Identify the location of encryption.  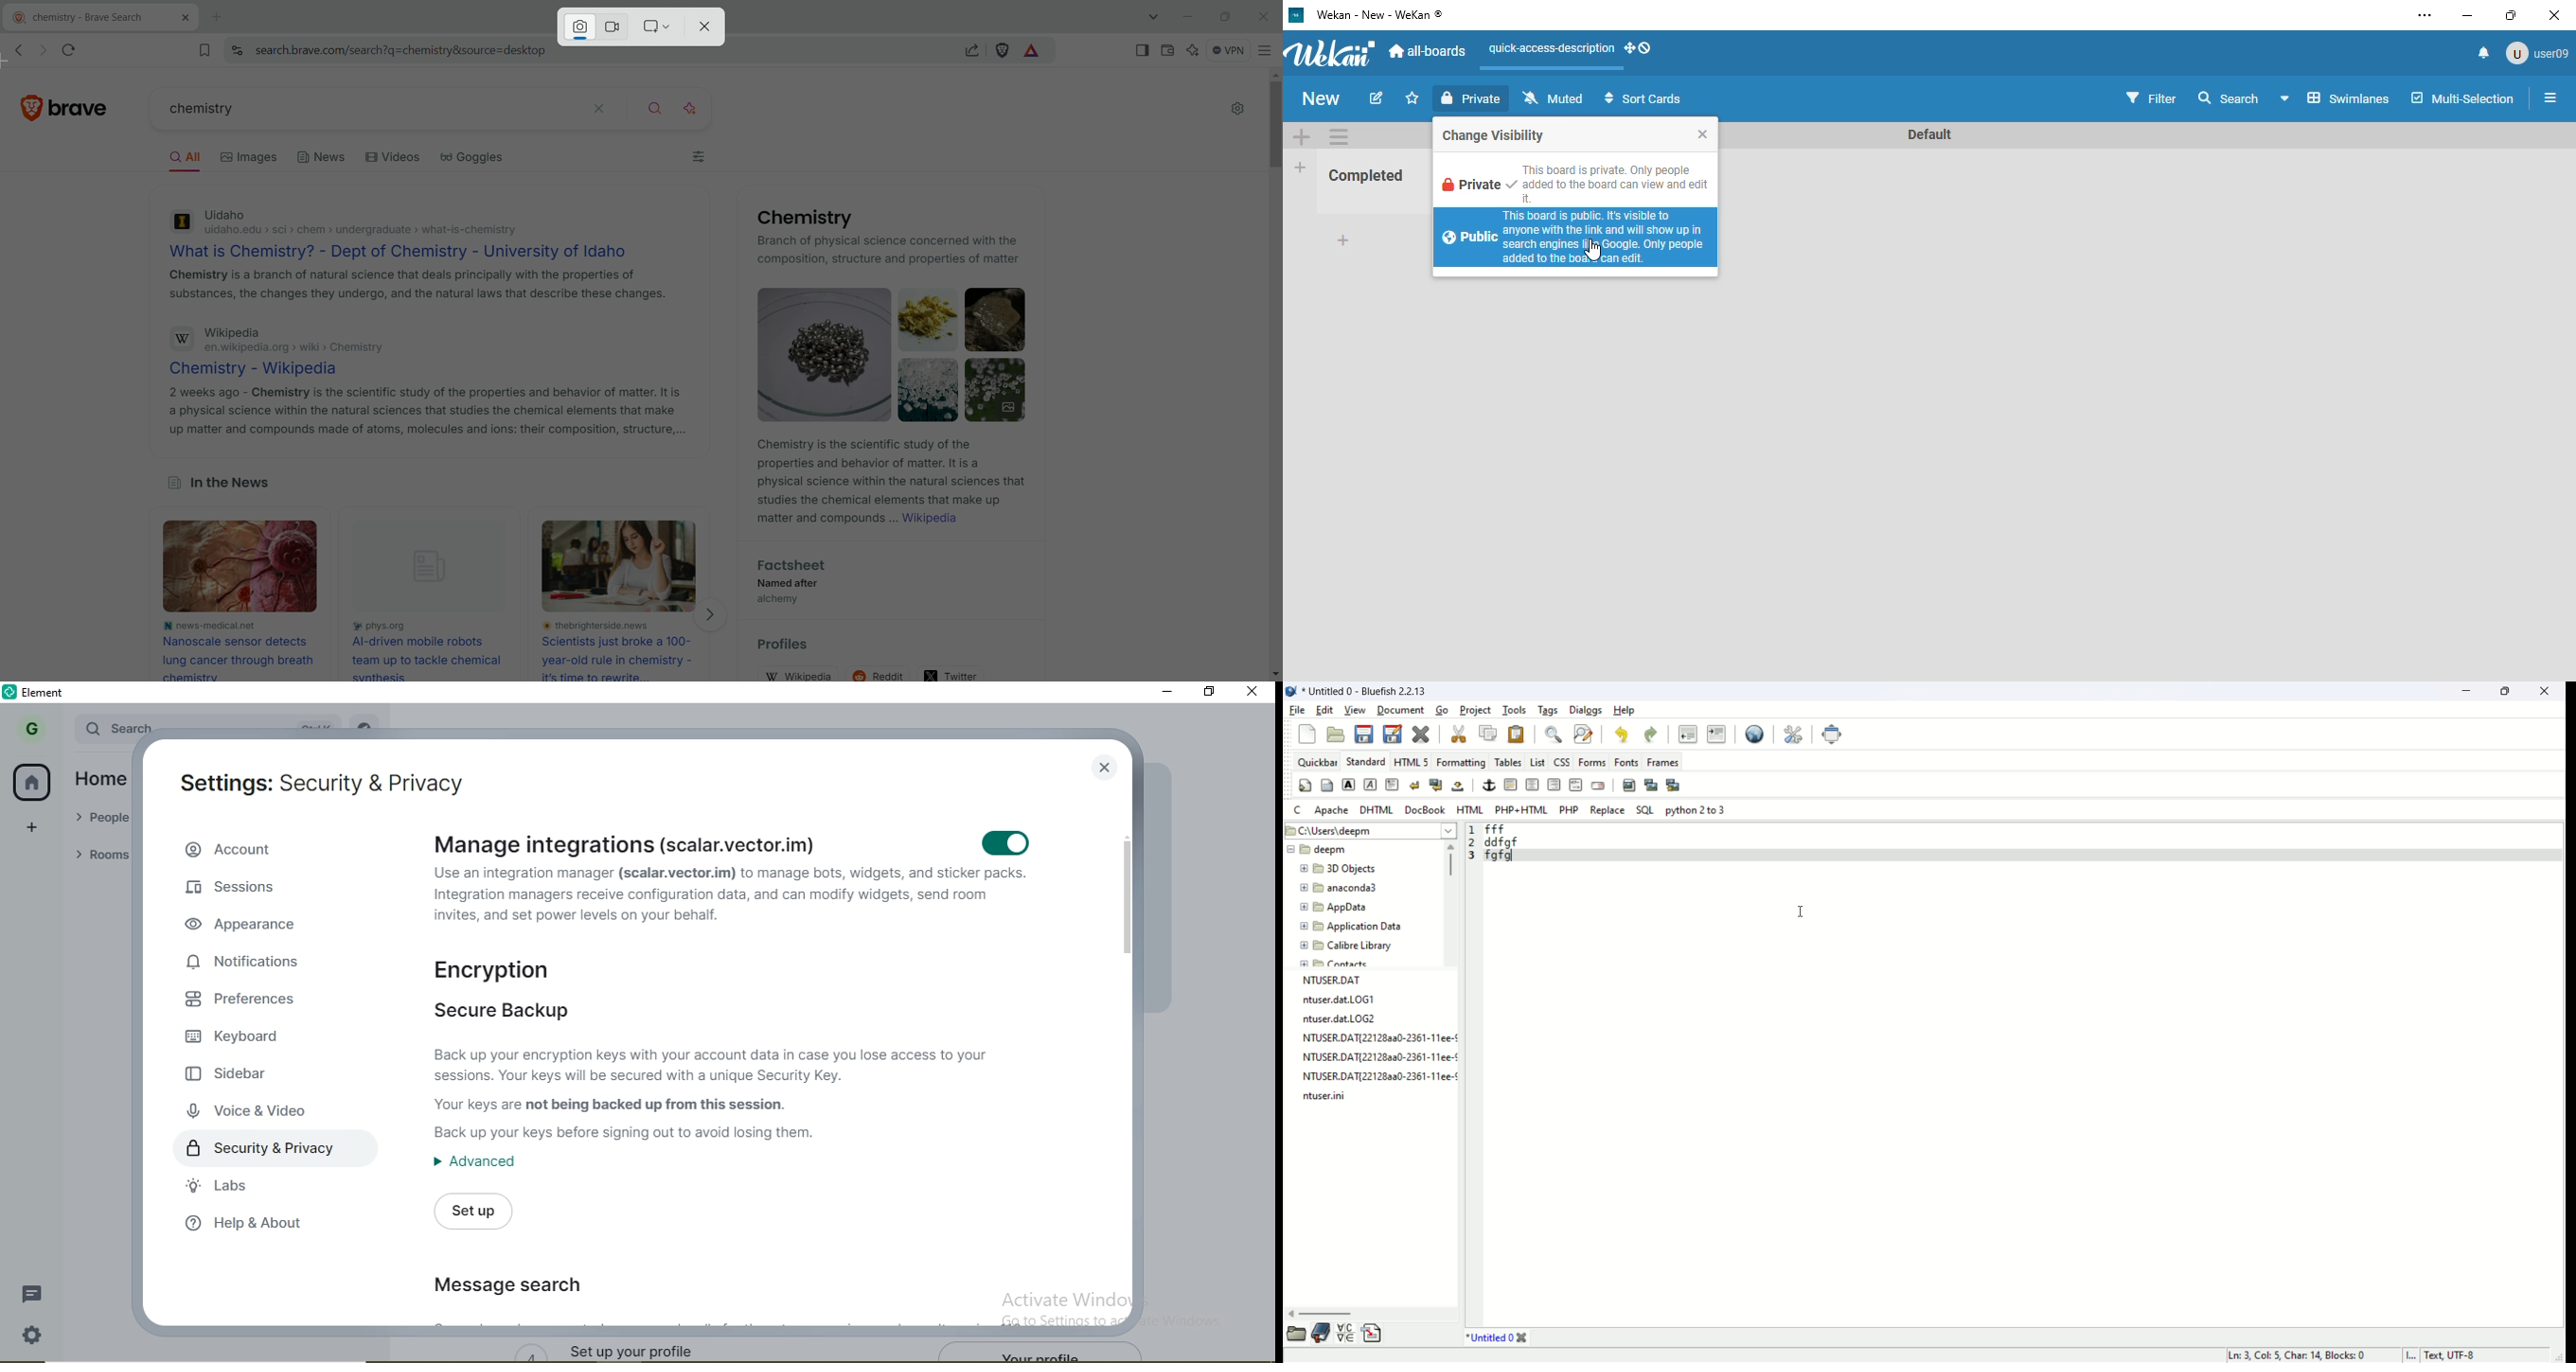
(515, 970).